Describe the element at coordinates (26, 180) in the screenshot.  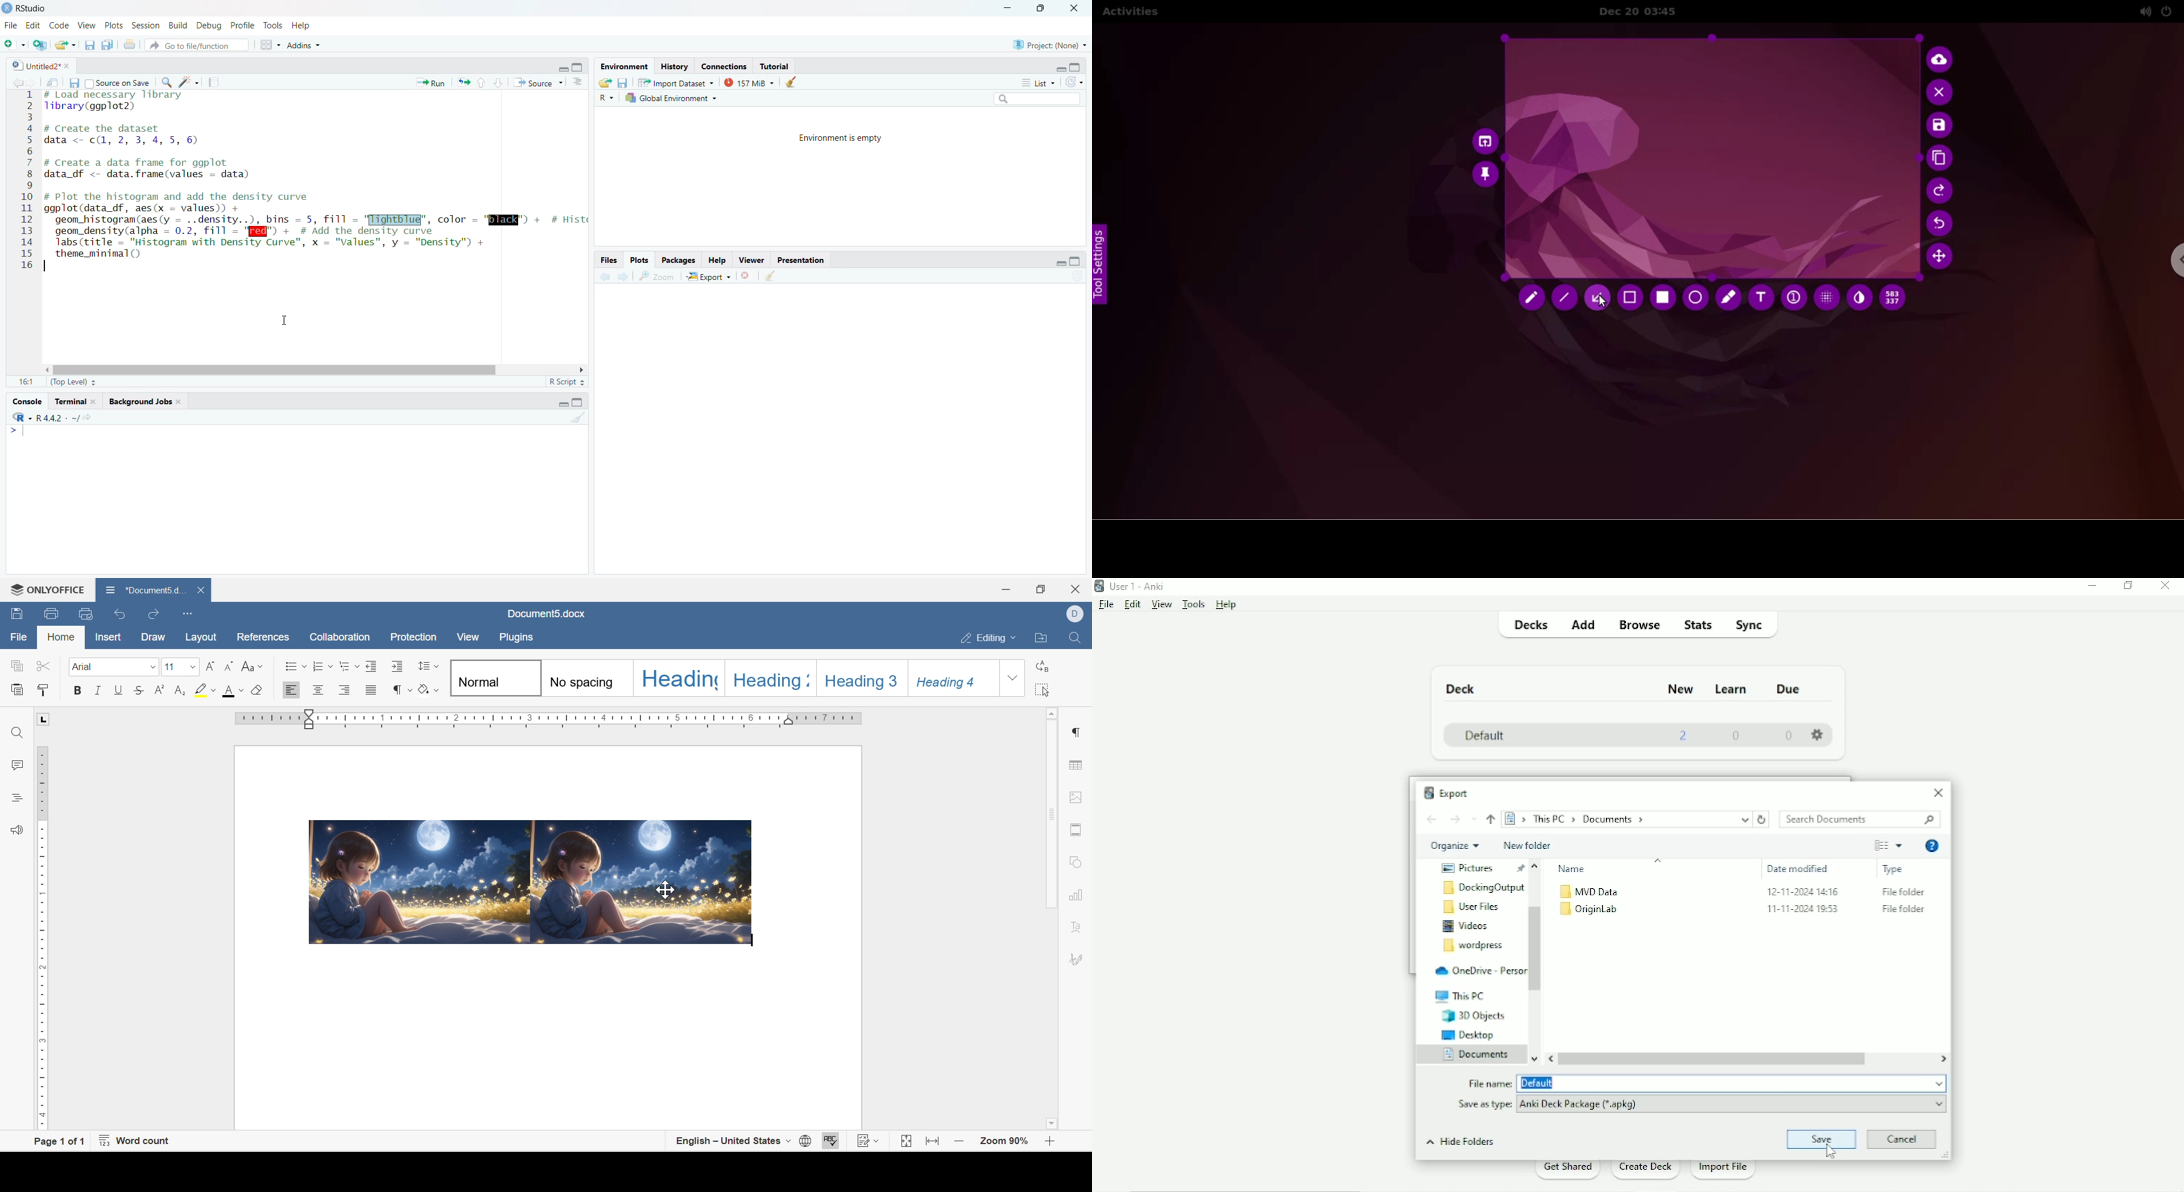
I see `line number` at that location.